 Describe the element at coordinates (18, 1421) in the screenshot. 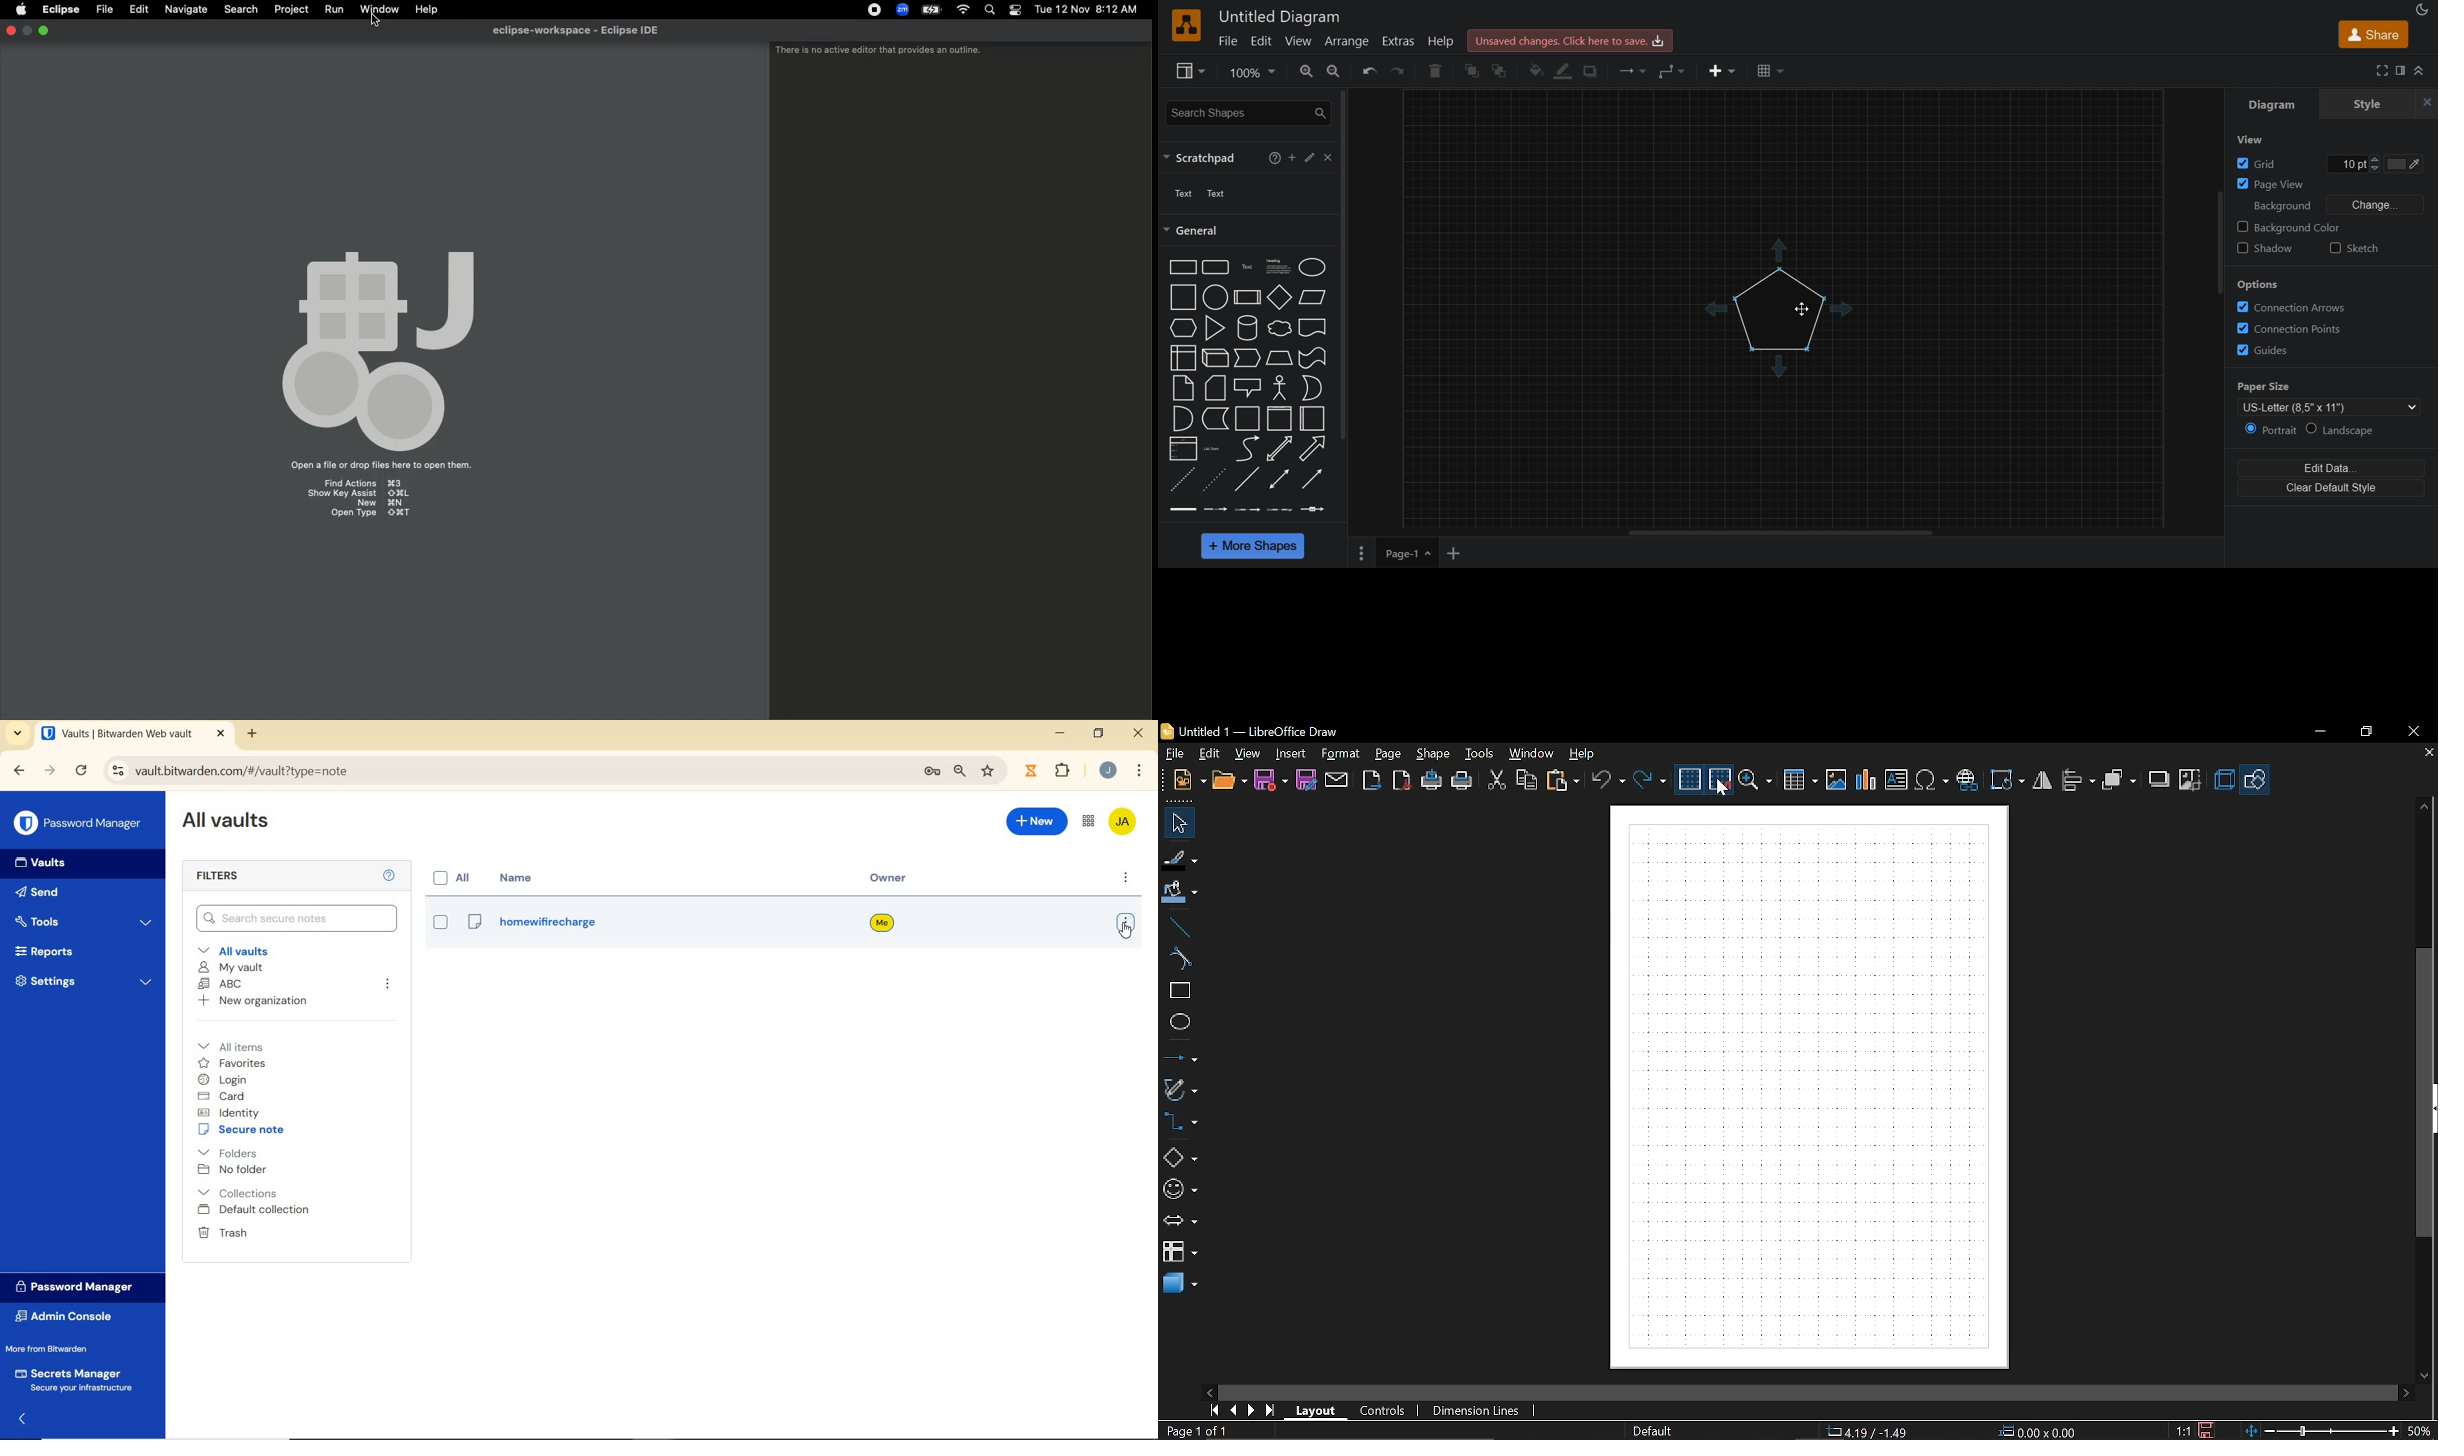

I see `expand/collapse` at that location.